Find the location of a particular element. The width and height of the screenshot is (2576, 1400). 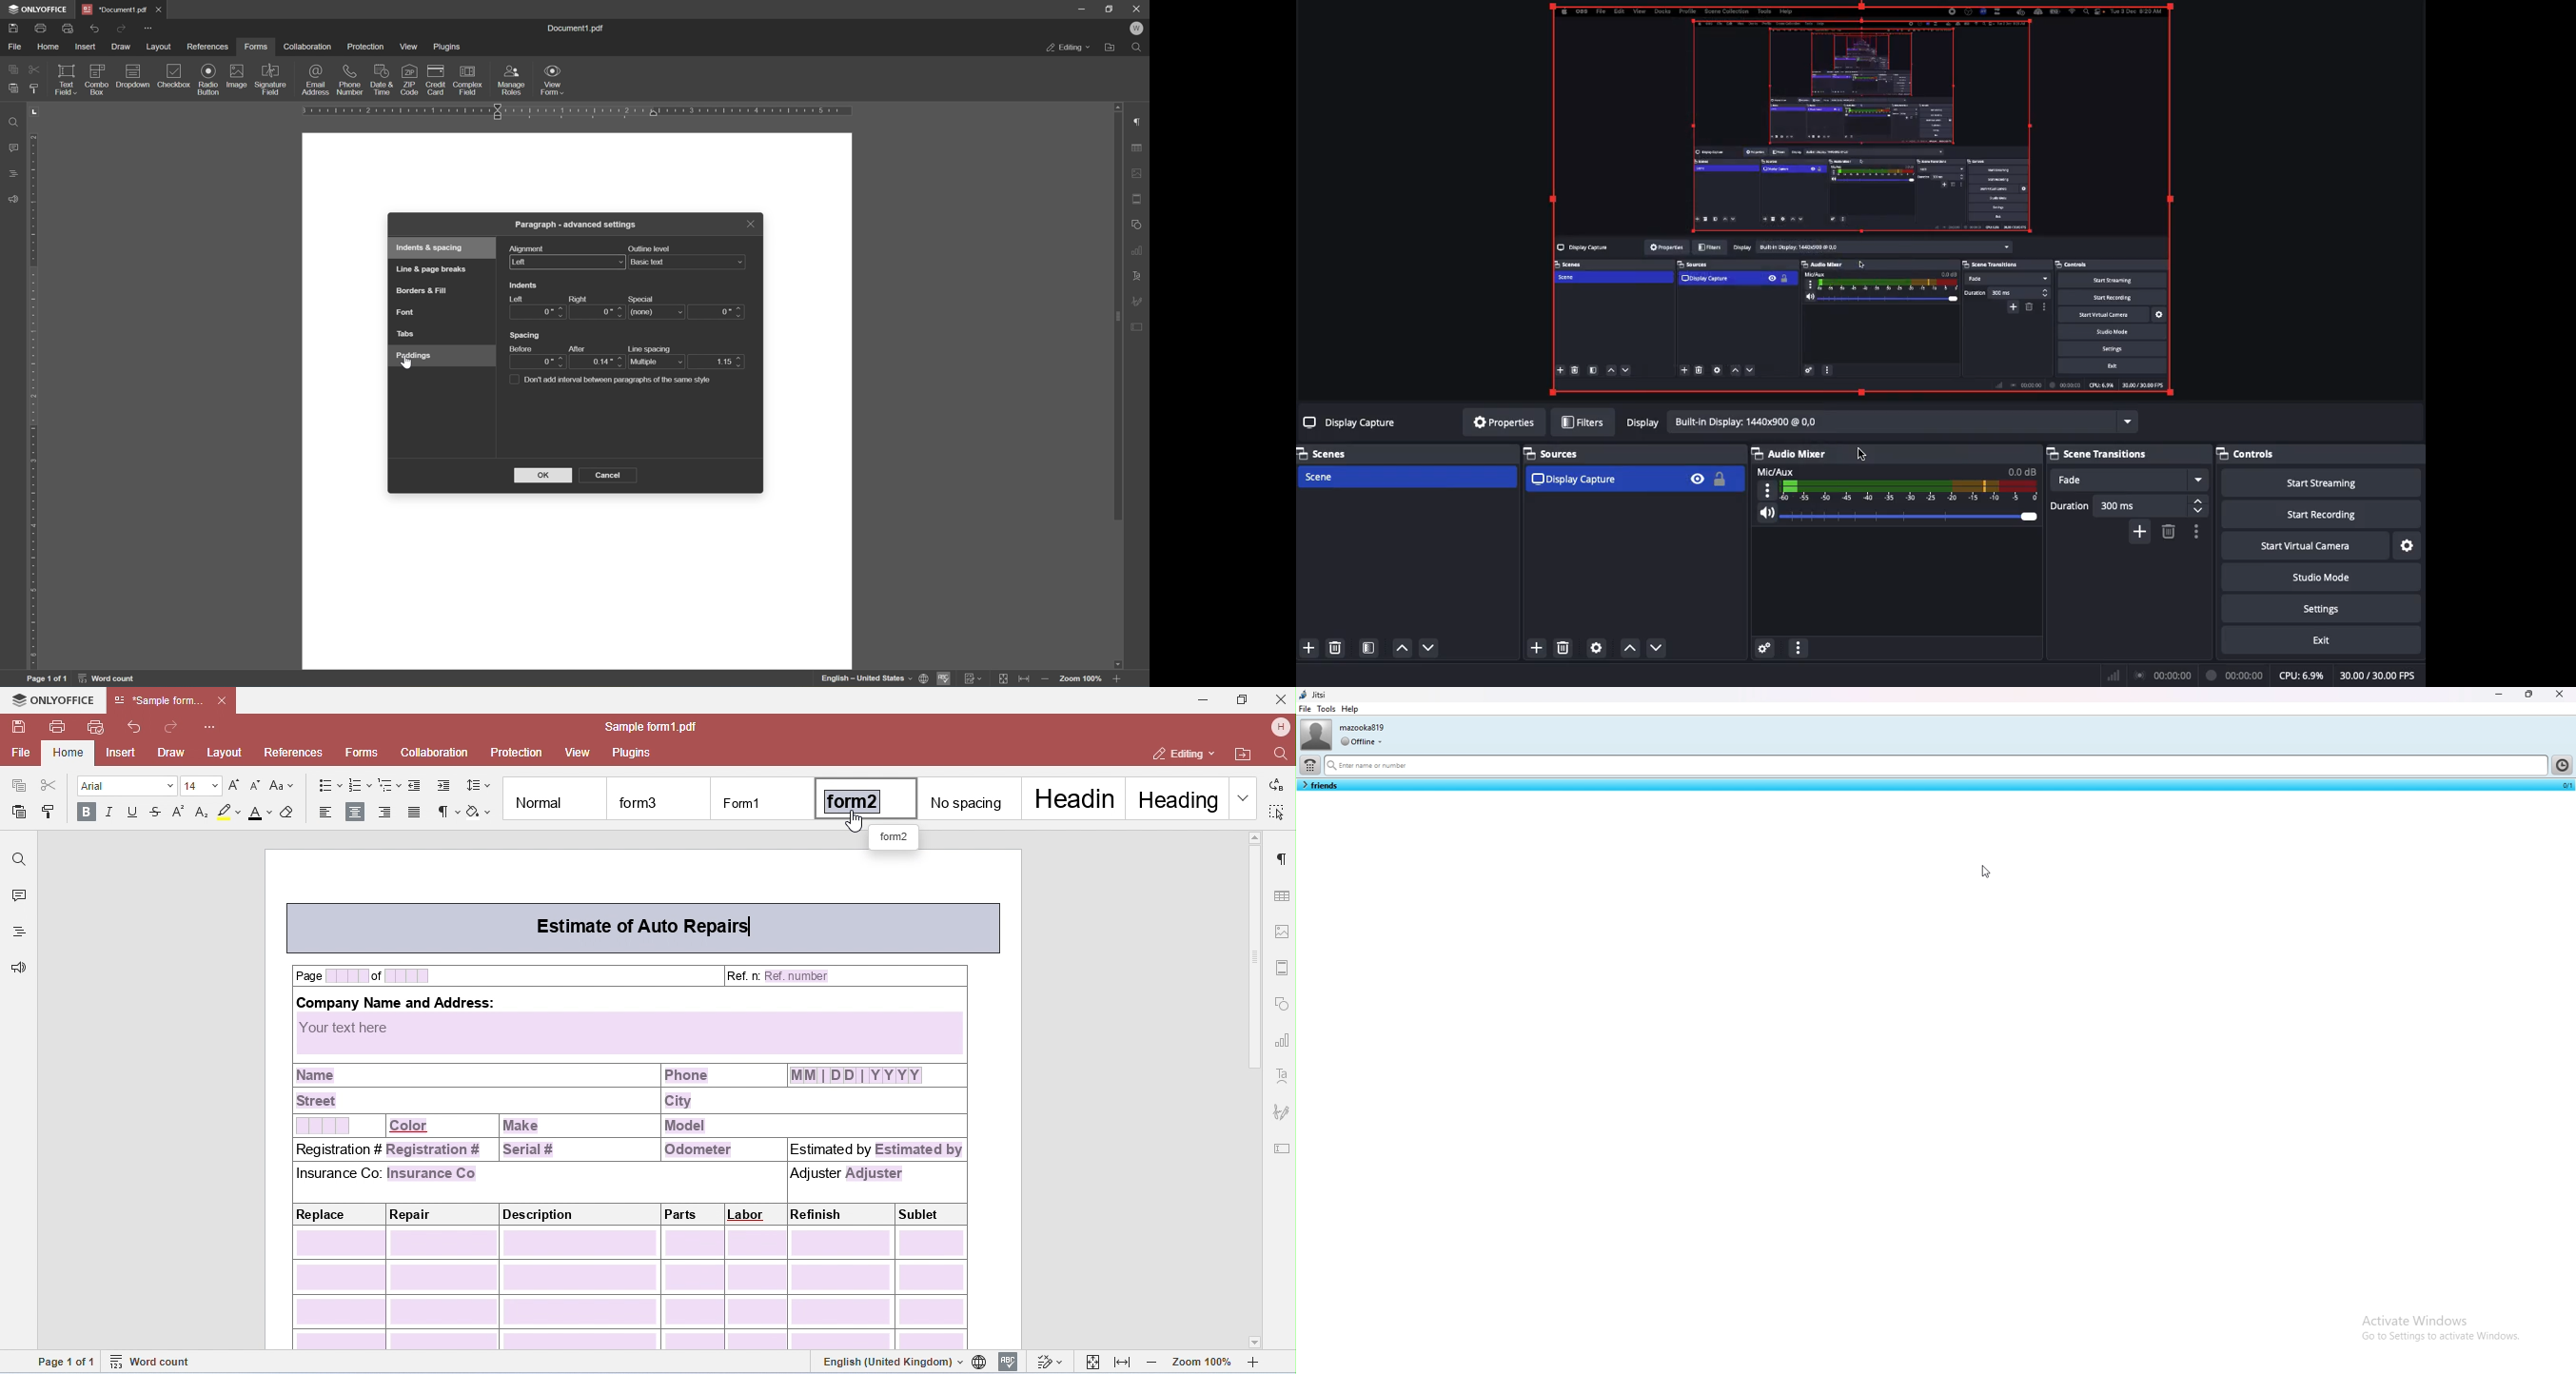

text field is located at coordinates (63, 79).